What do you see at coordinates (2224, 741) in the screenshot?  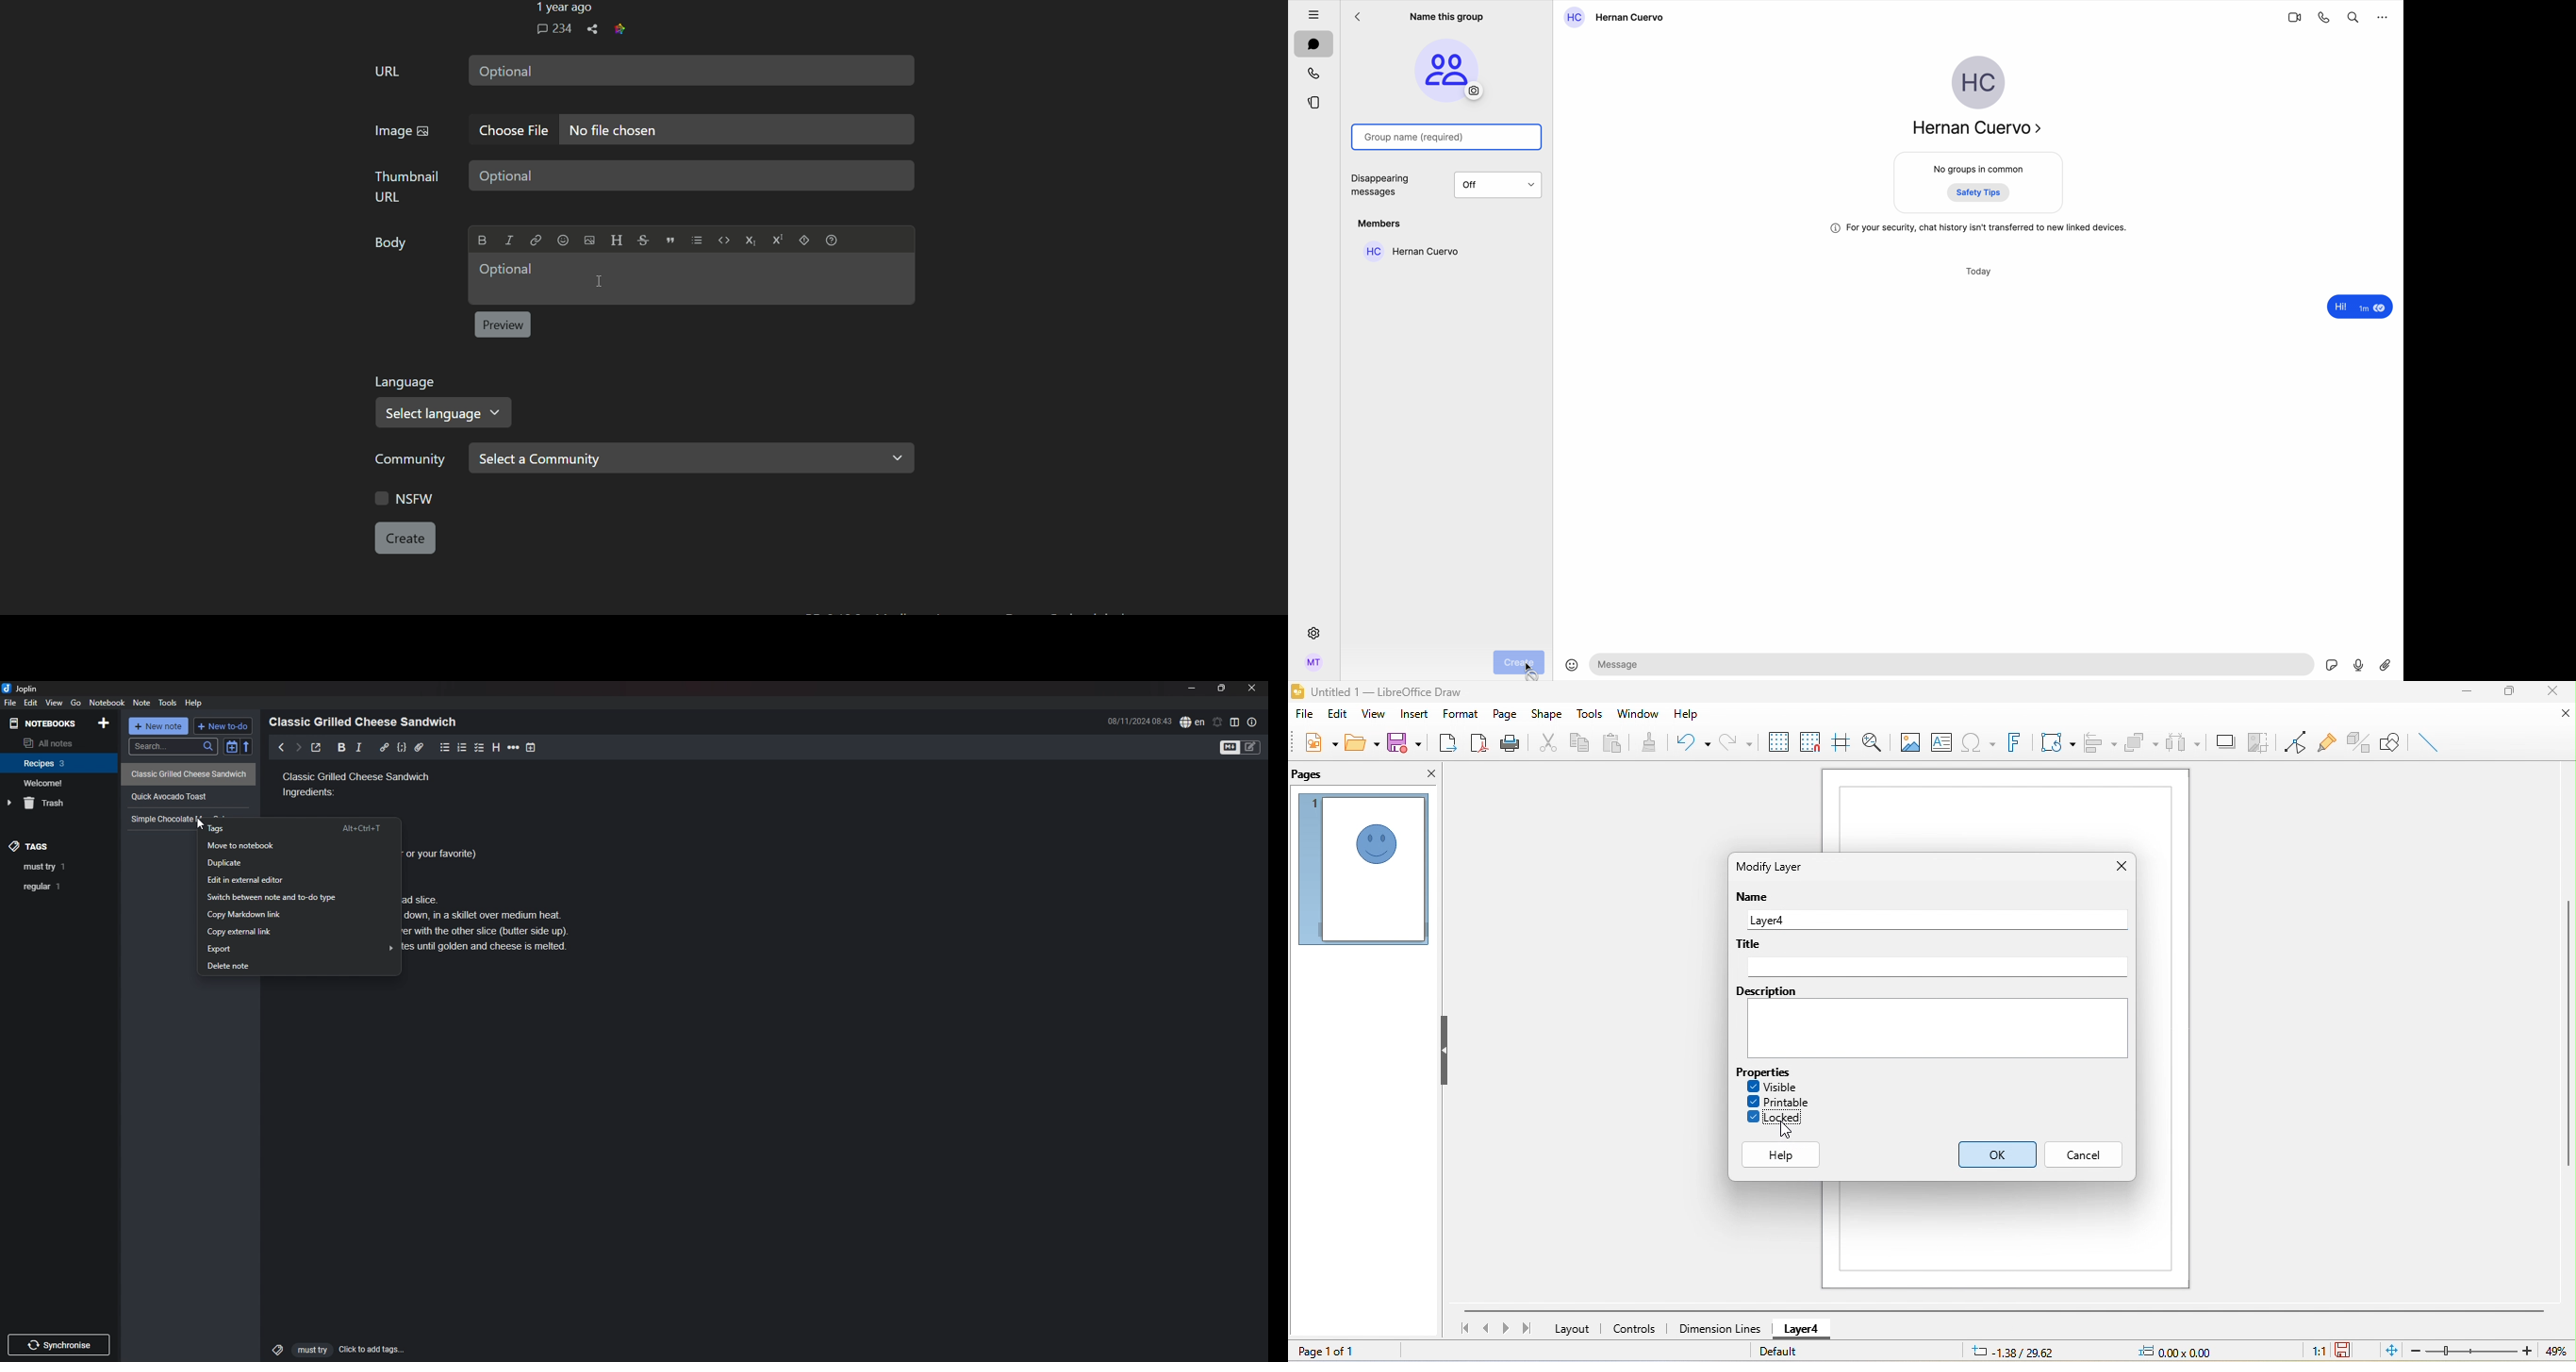 I see `shadow` at bounding box center [2224, 741].